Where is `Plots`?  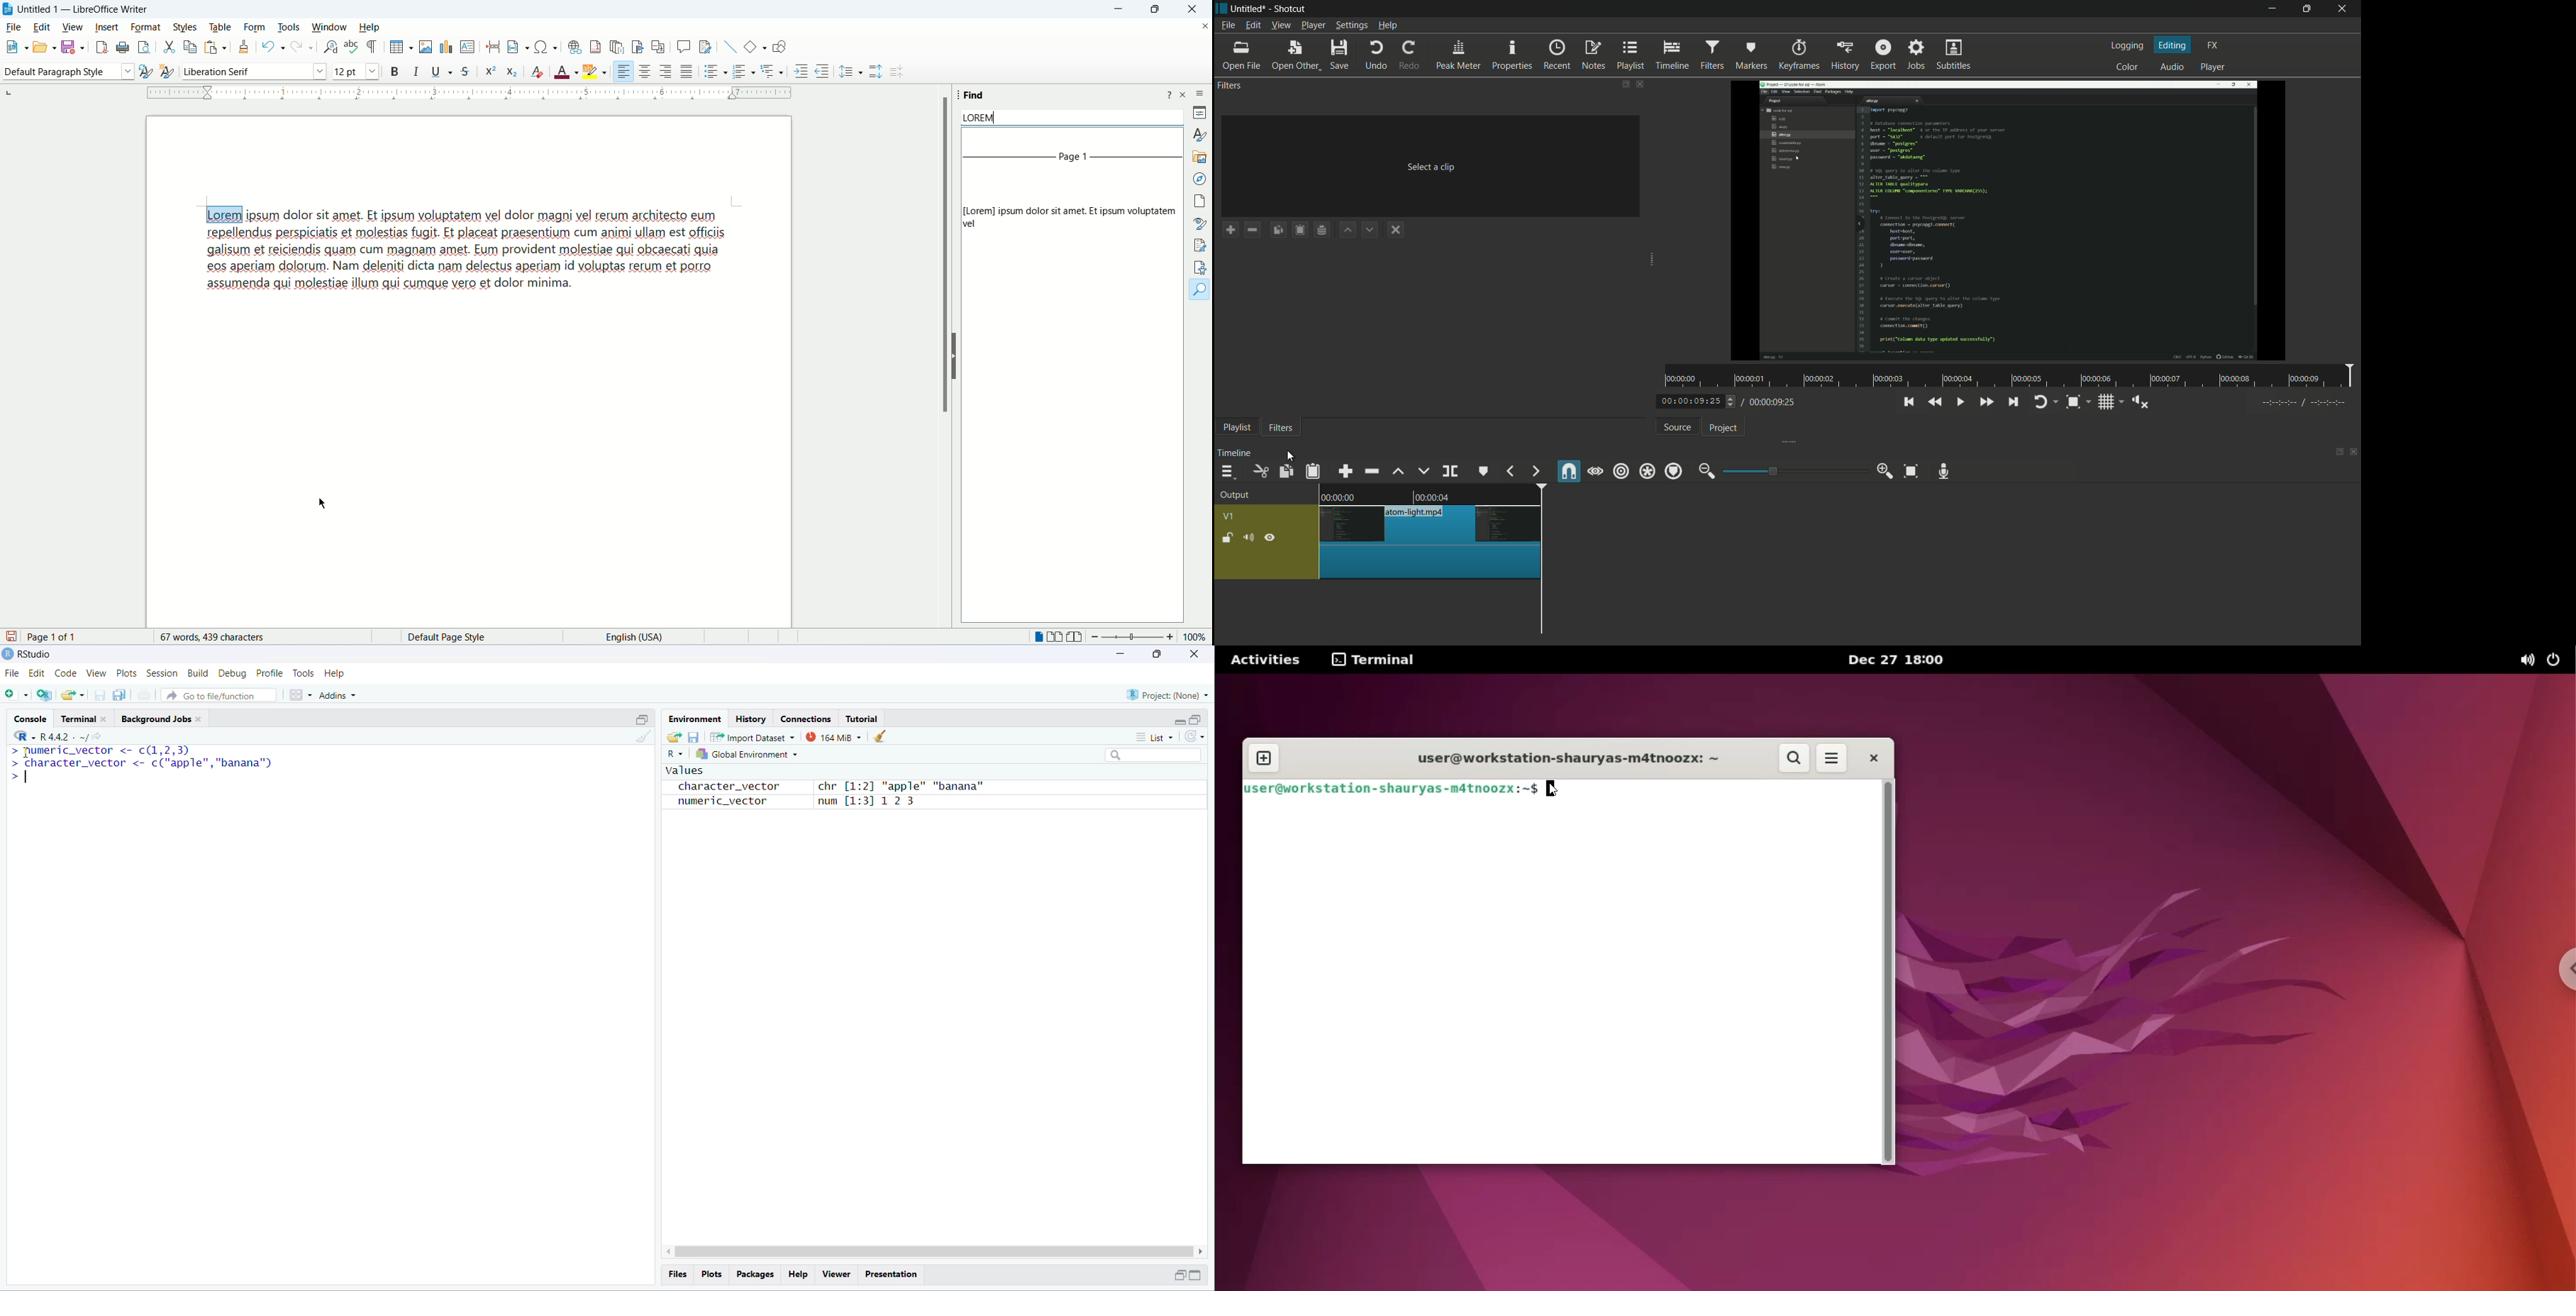
Plots is located at coordinates (711, 1273).